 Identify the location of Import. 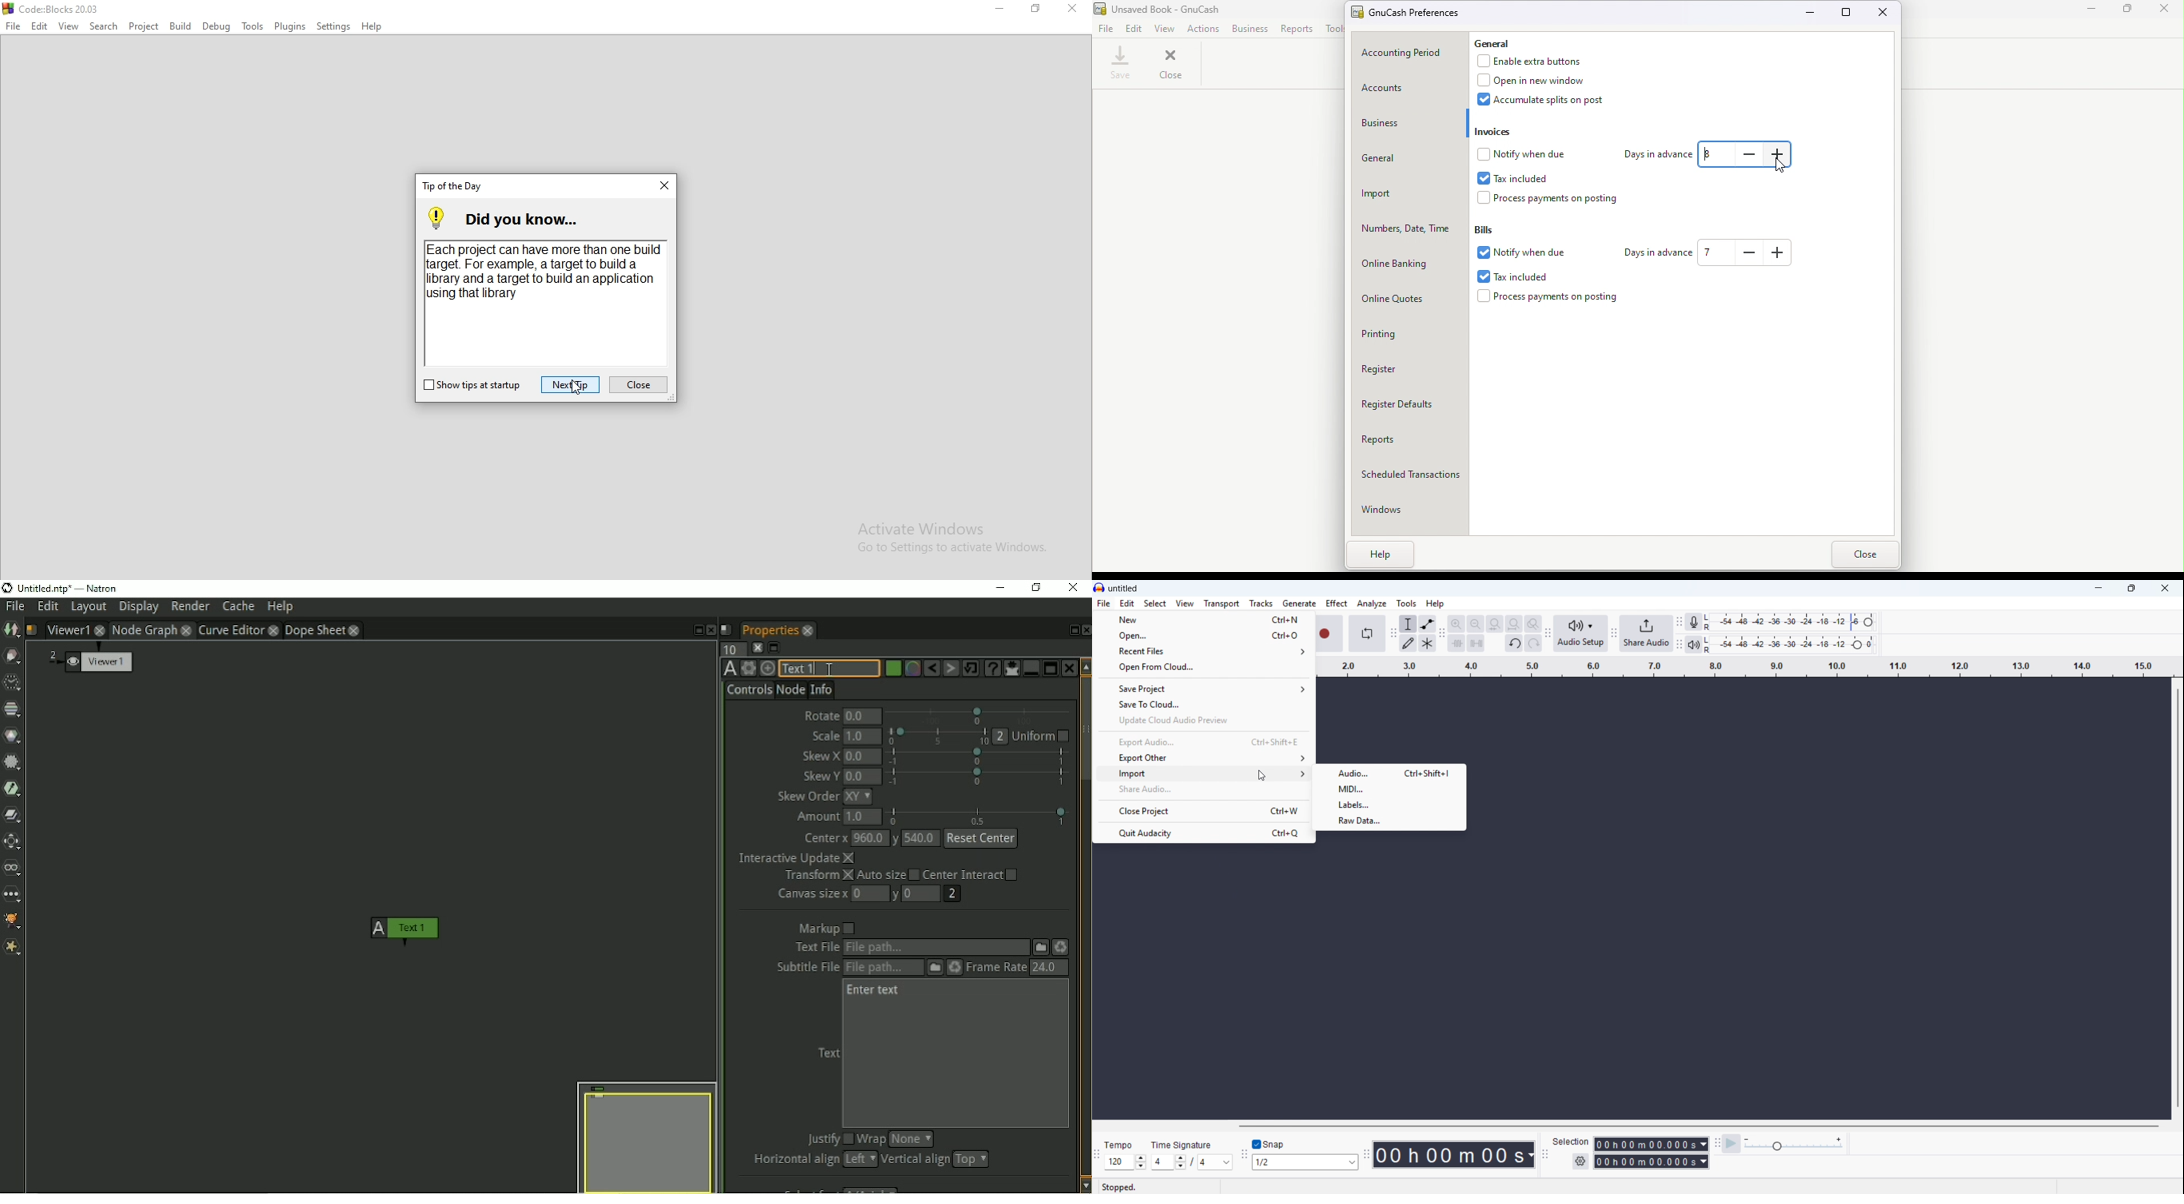
(1409, 195).